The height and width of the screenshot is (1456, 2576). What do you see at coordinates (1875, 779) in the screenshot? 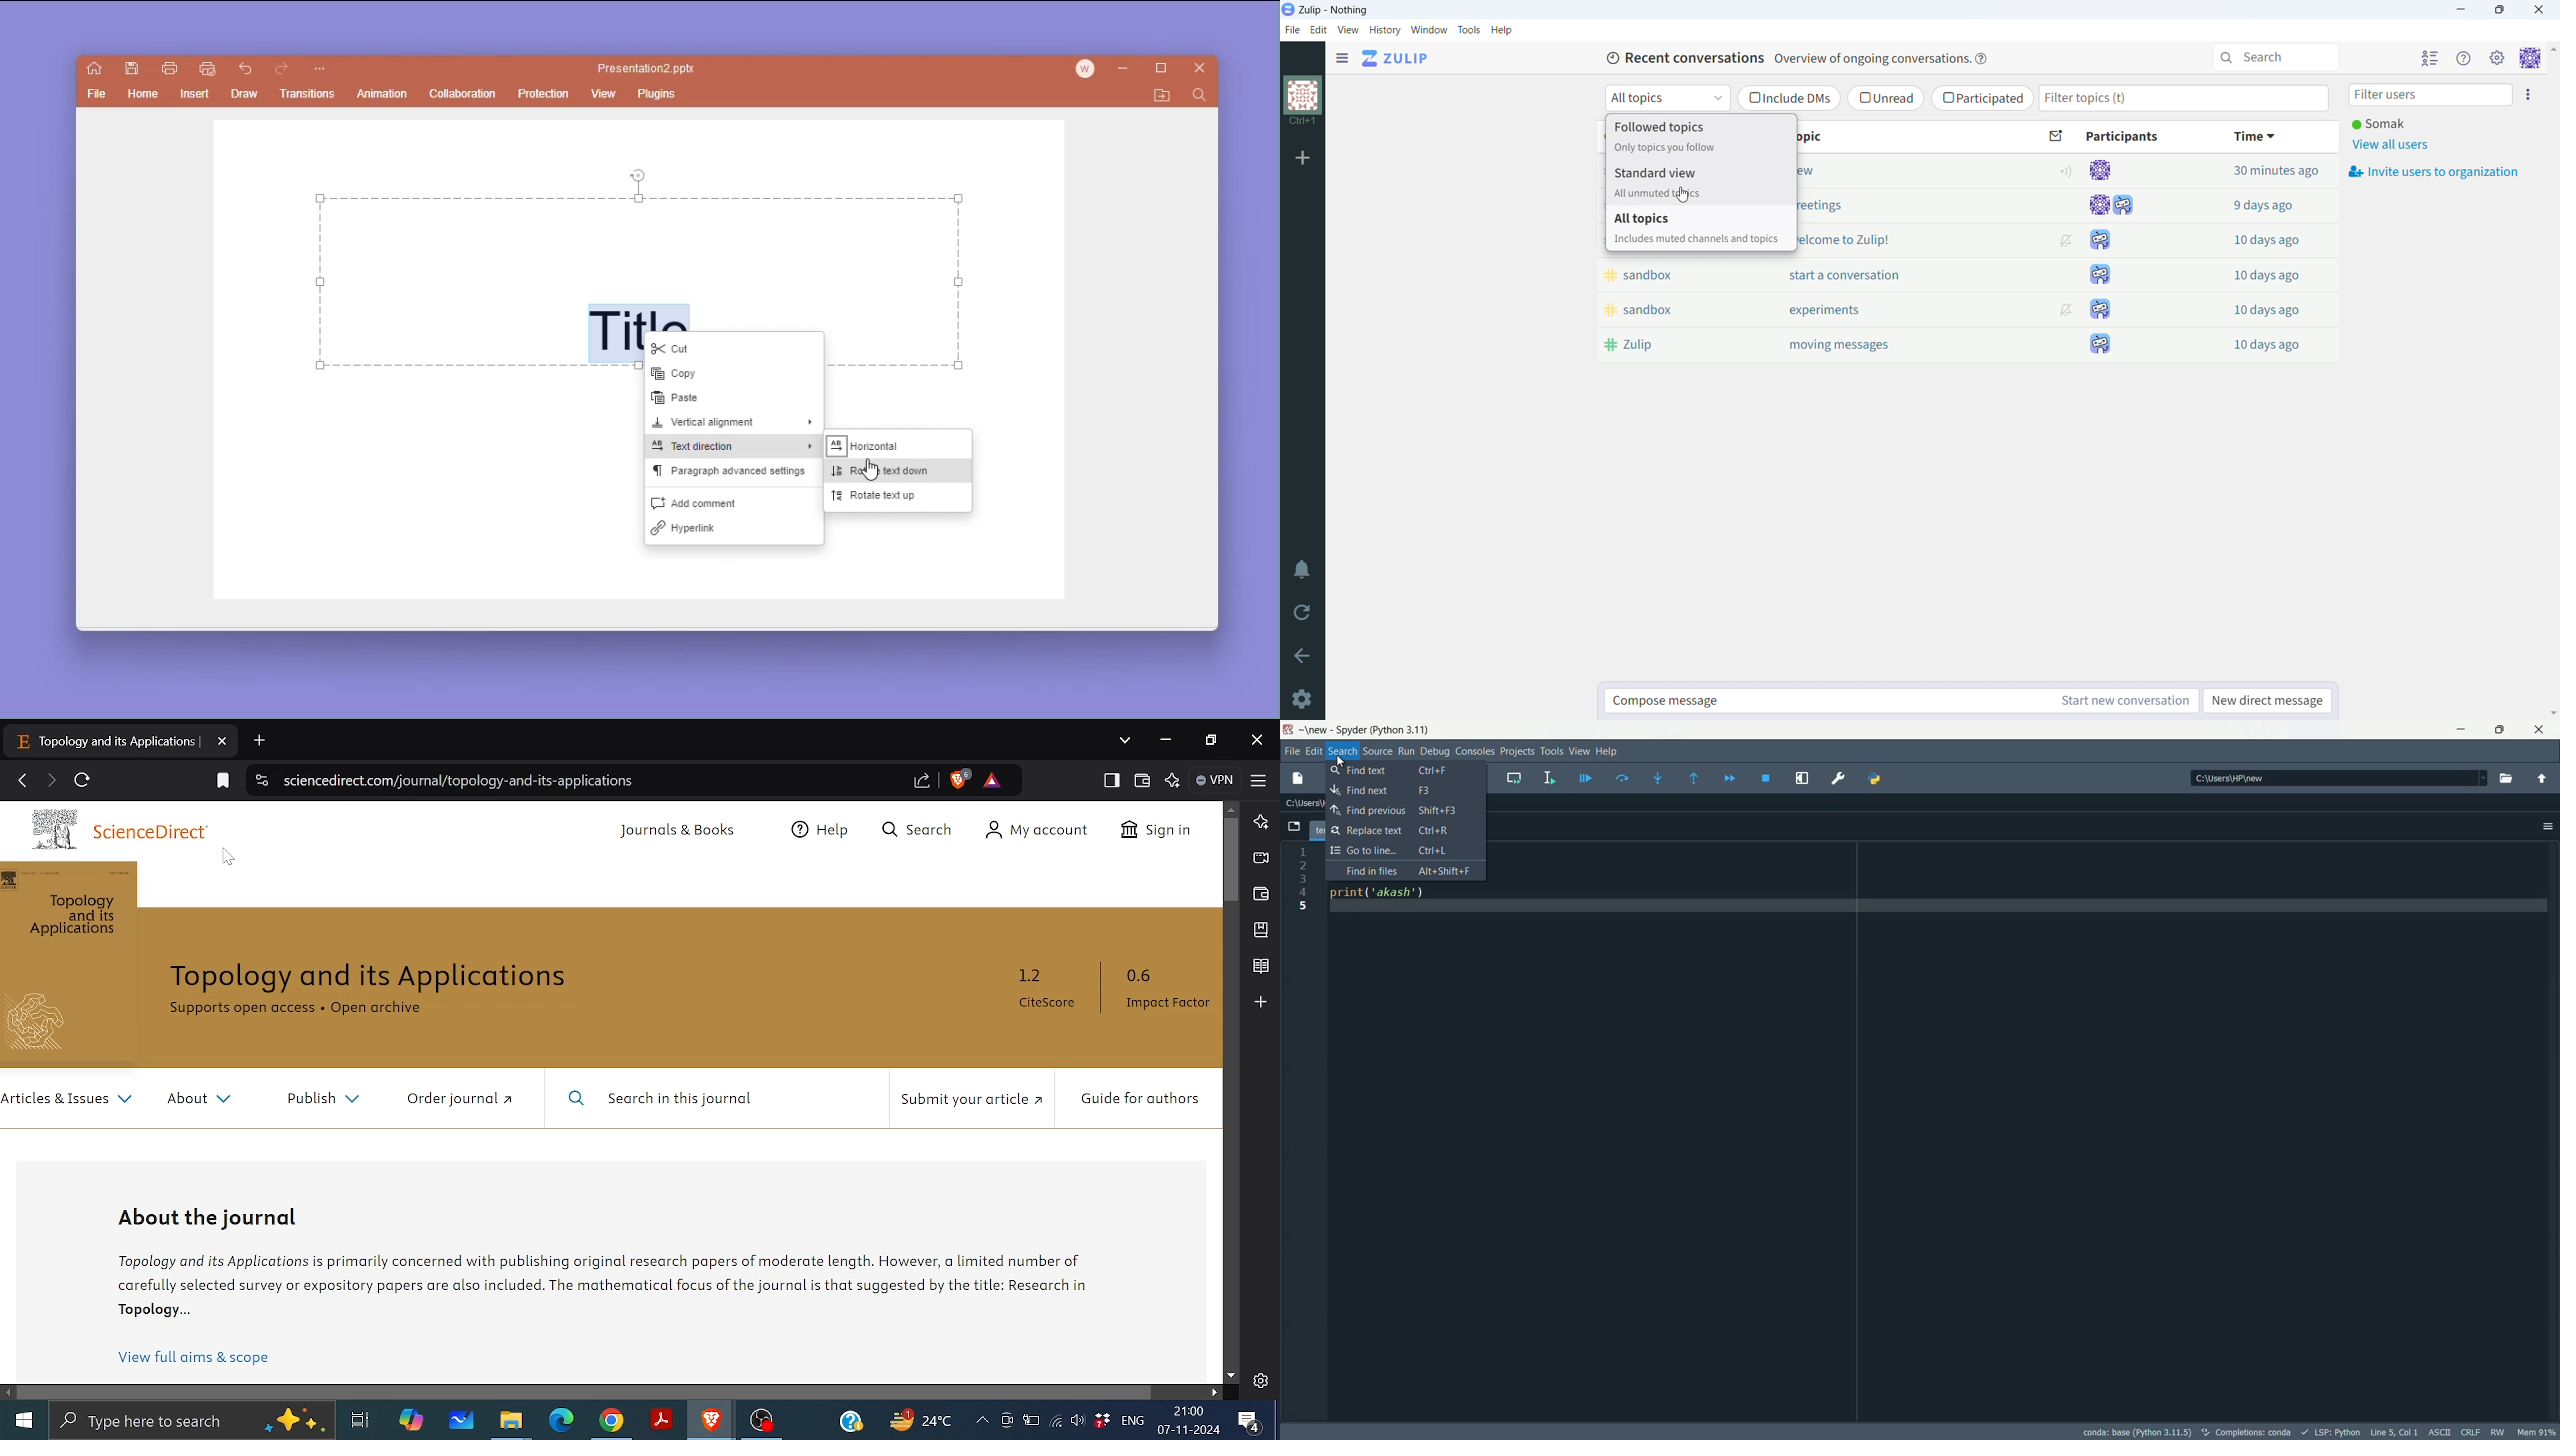
I see `python path manager` at bounding box center [1875, 779].